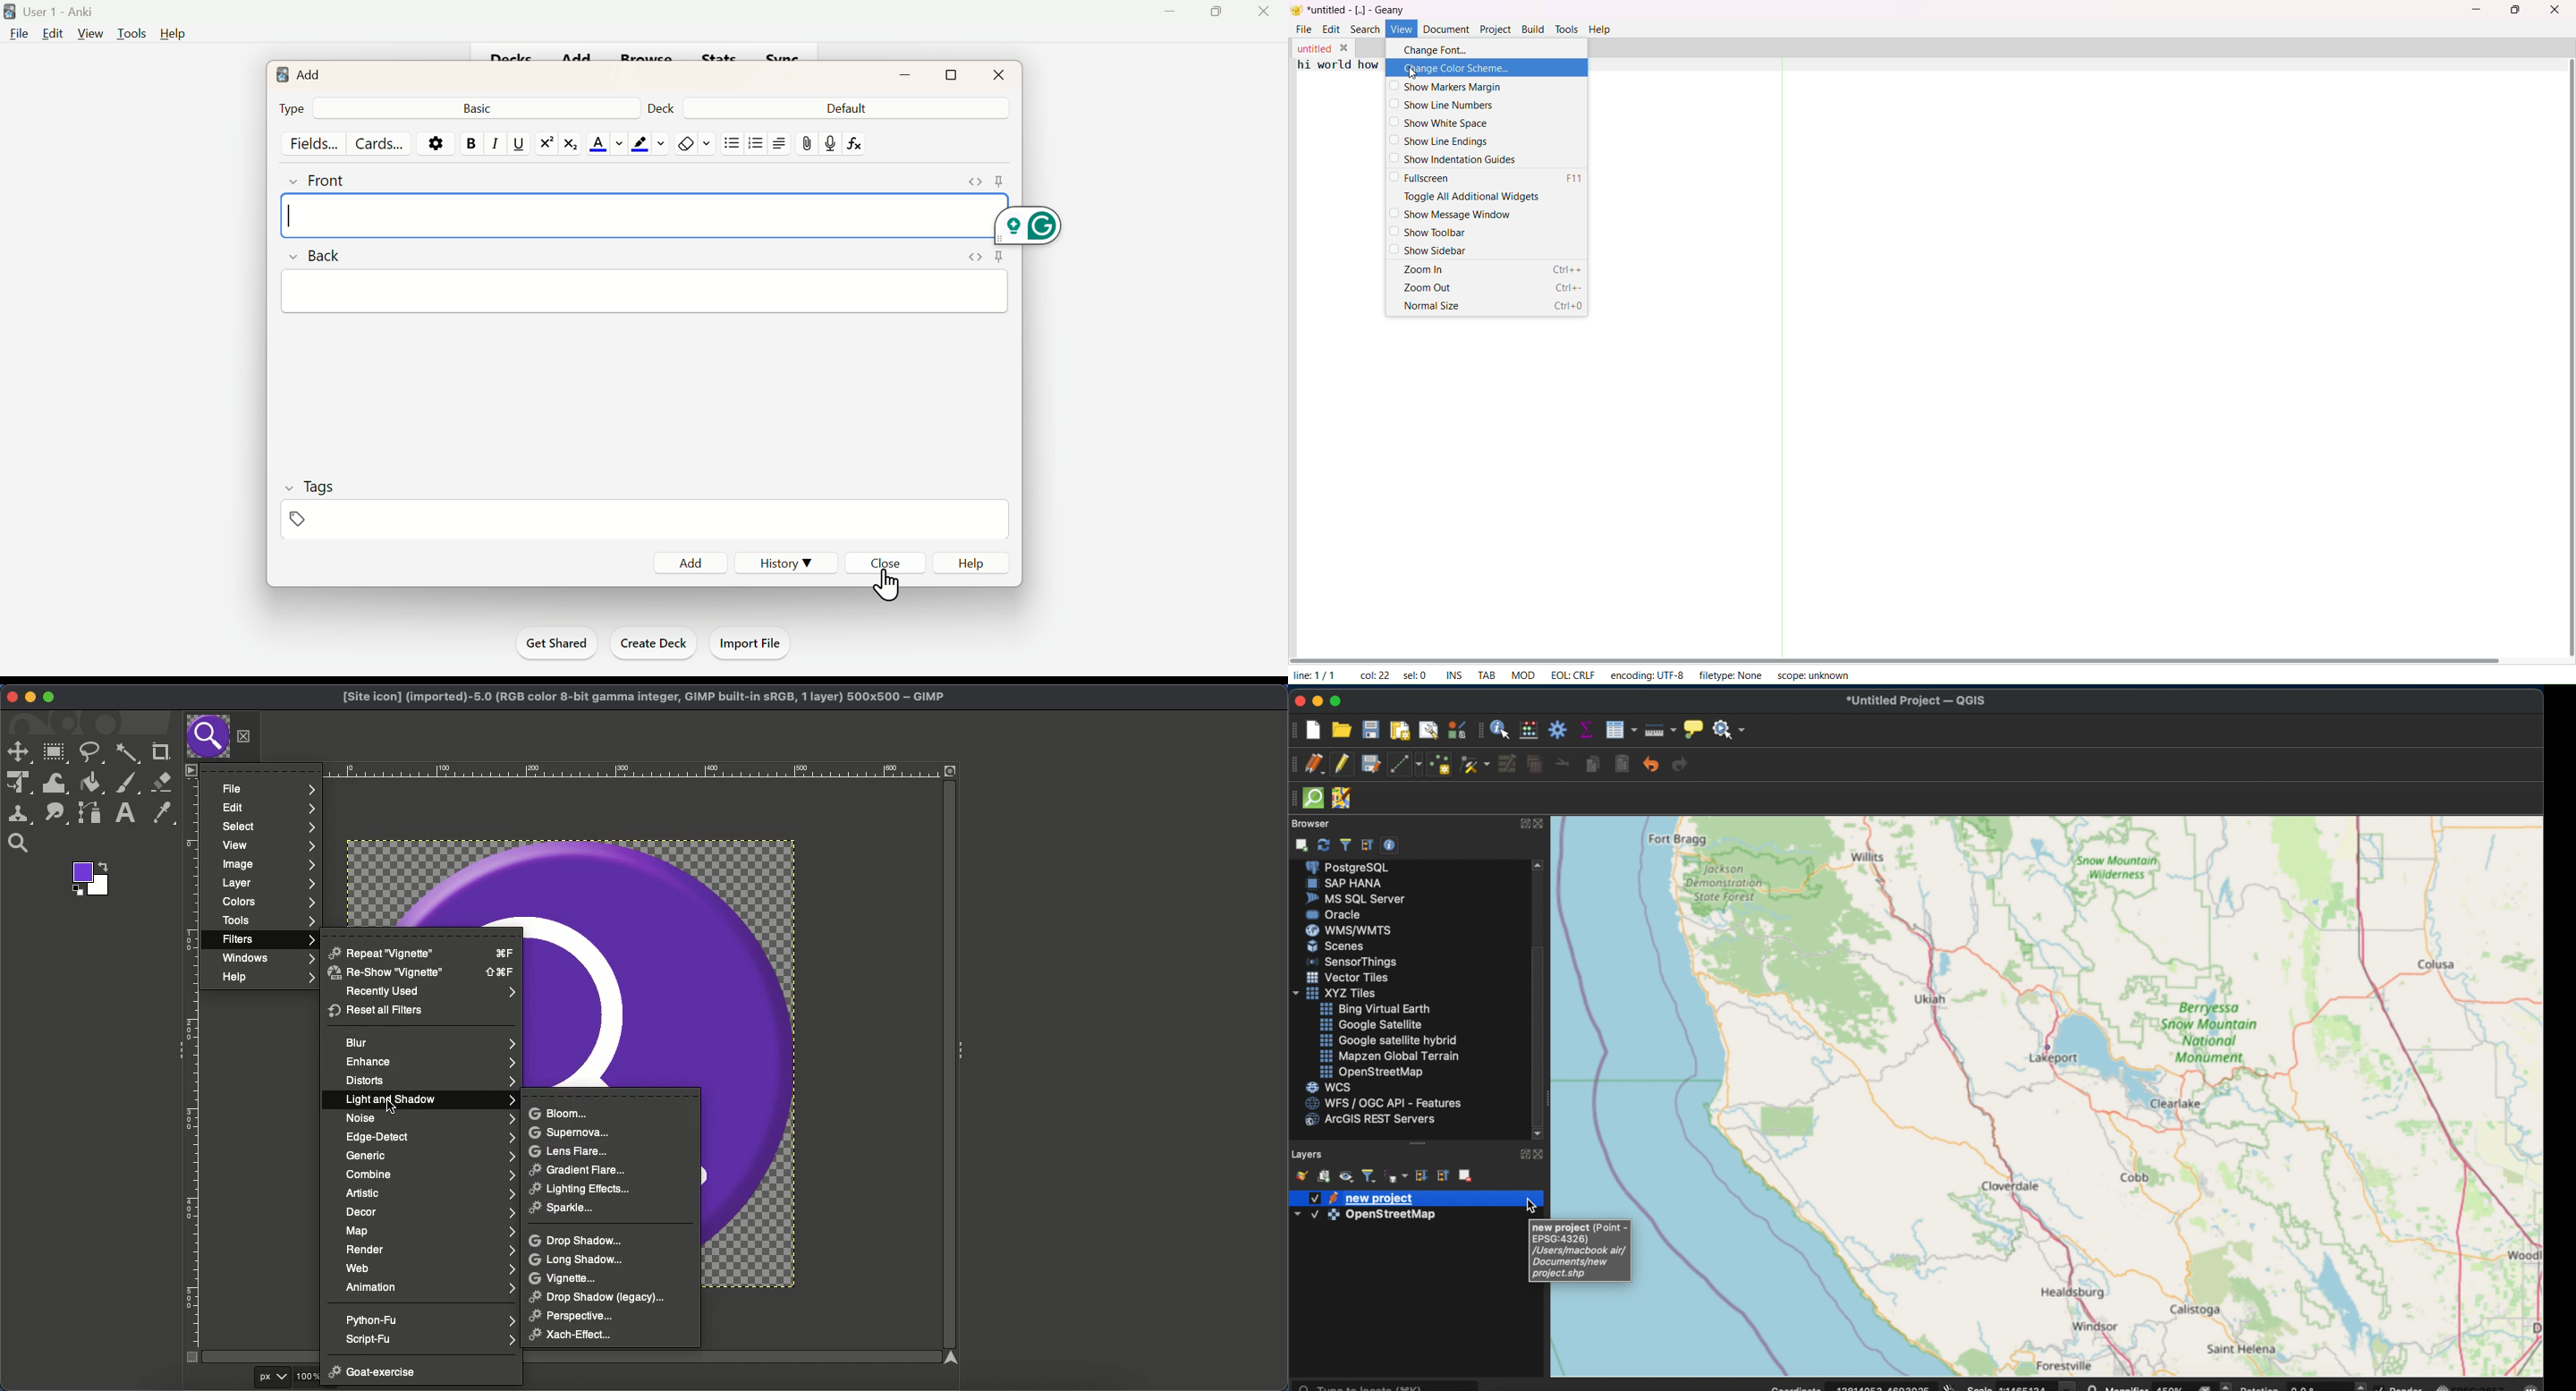 This screenshot has width=2576, height=1400. I want to click on open  layer styling panel, so click(1299, 1174).